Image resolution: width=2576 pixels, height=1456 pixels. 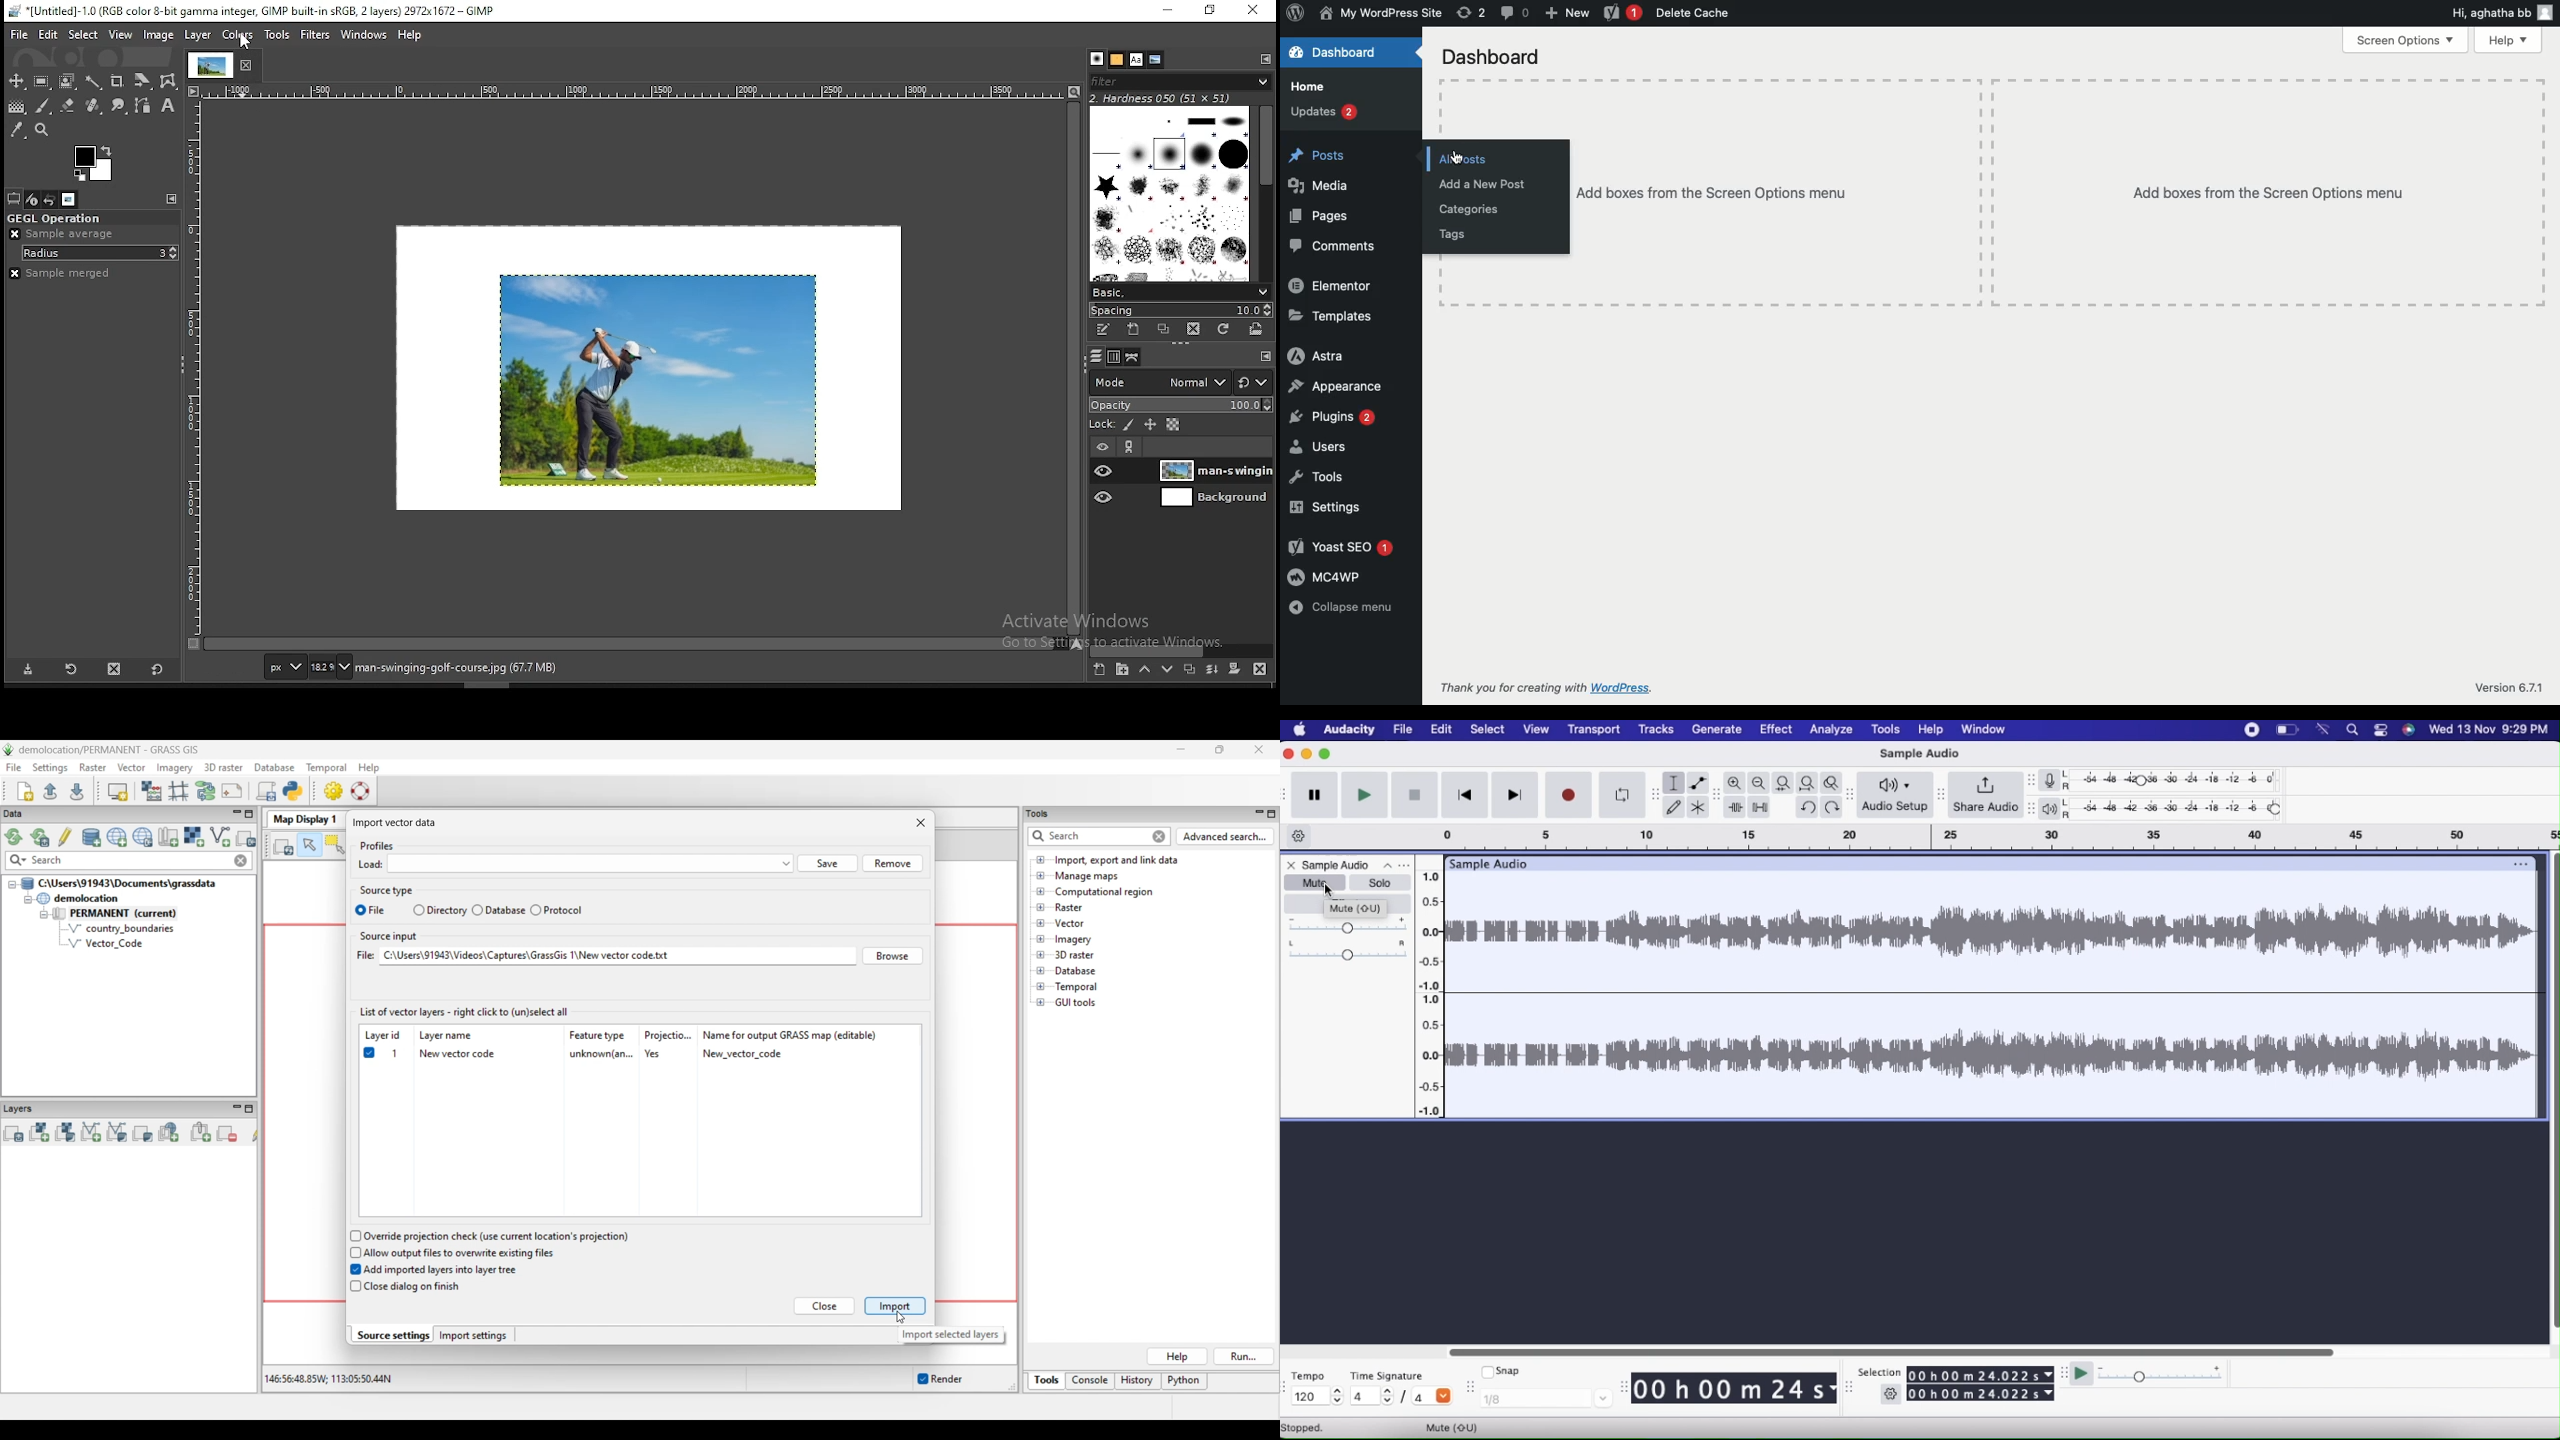 What do you see at coordinates (1288, 755) in the screenshot?
I see `Close` at bounding box center [1288, 755].